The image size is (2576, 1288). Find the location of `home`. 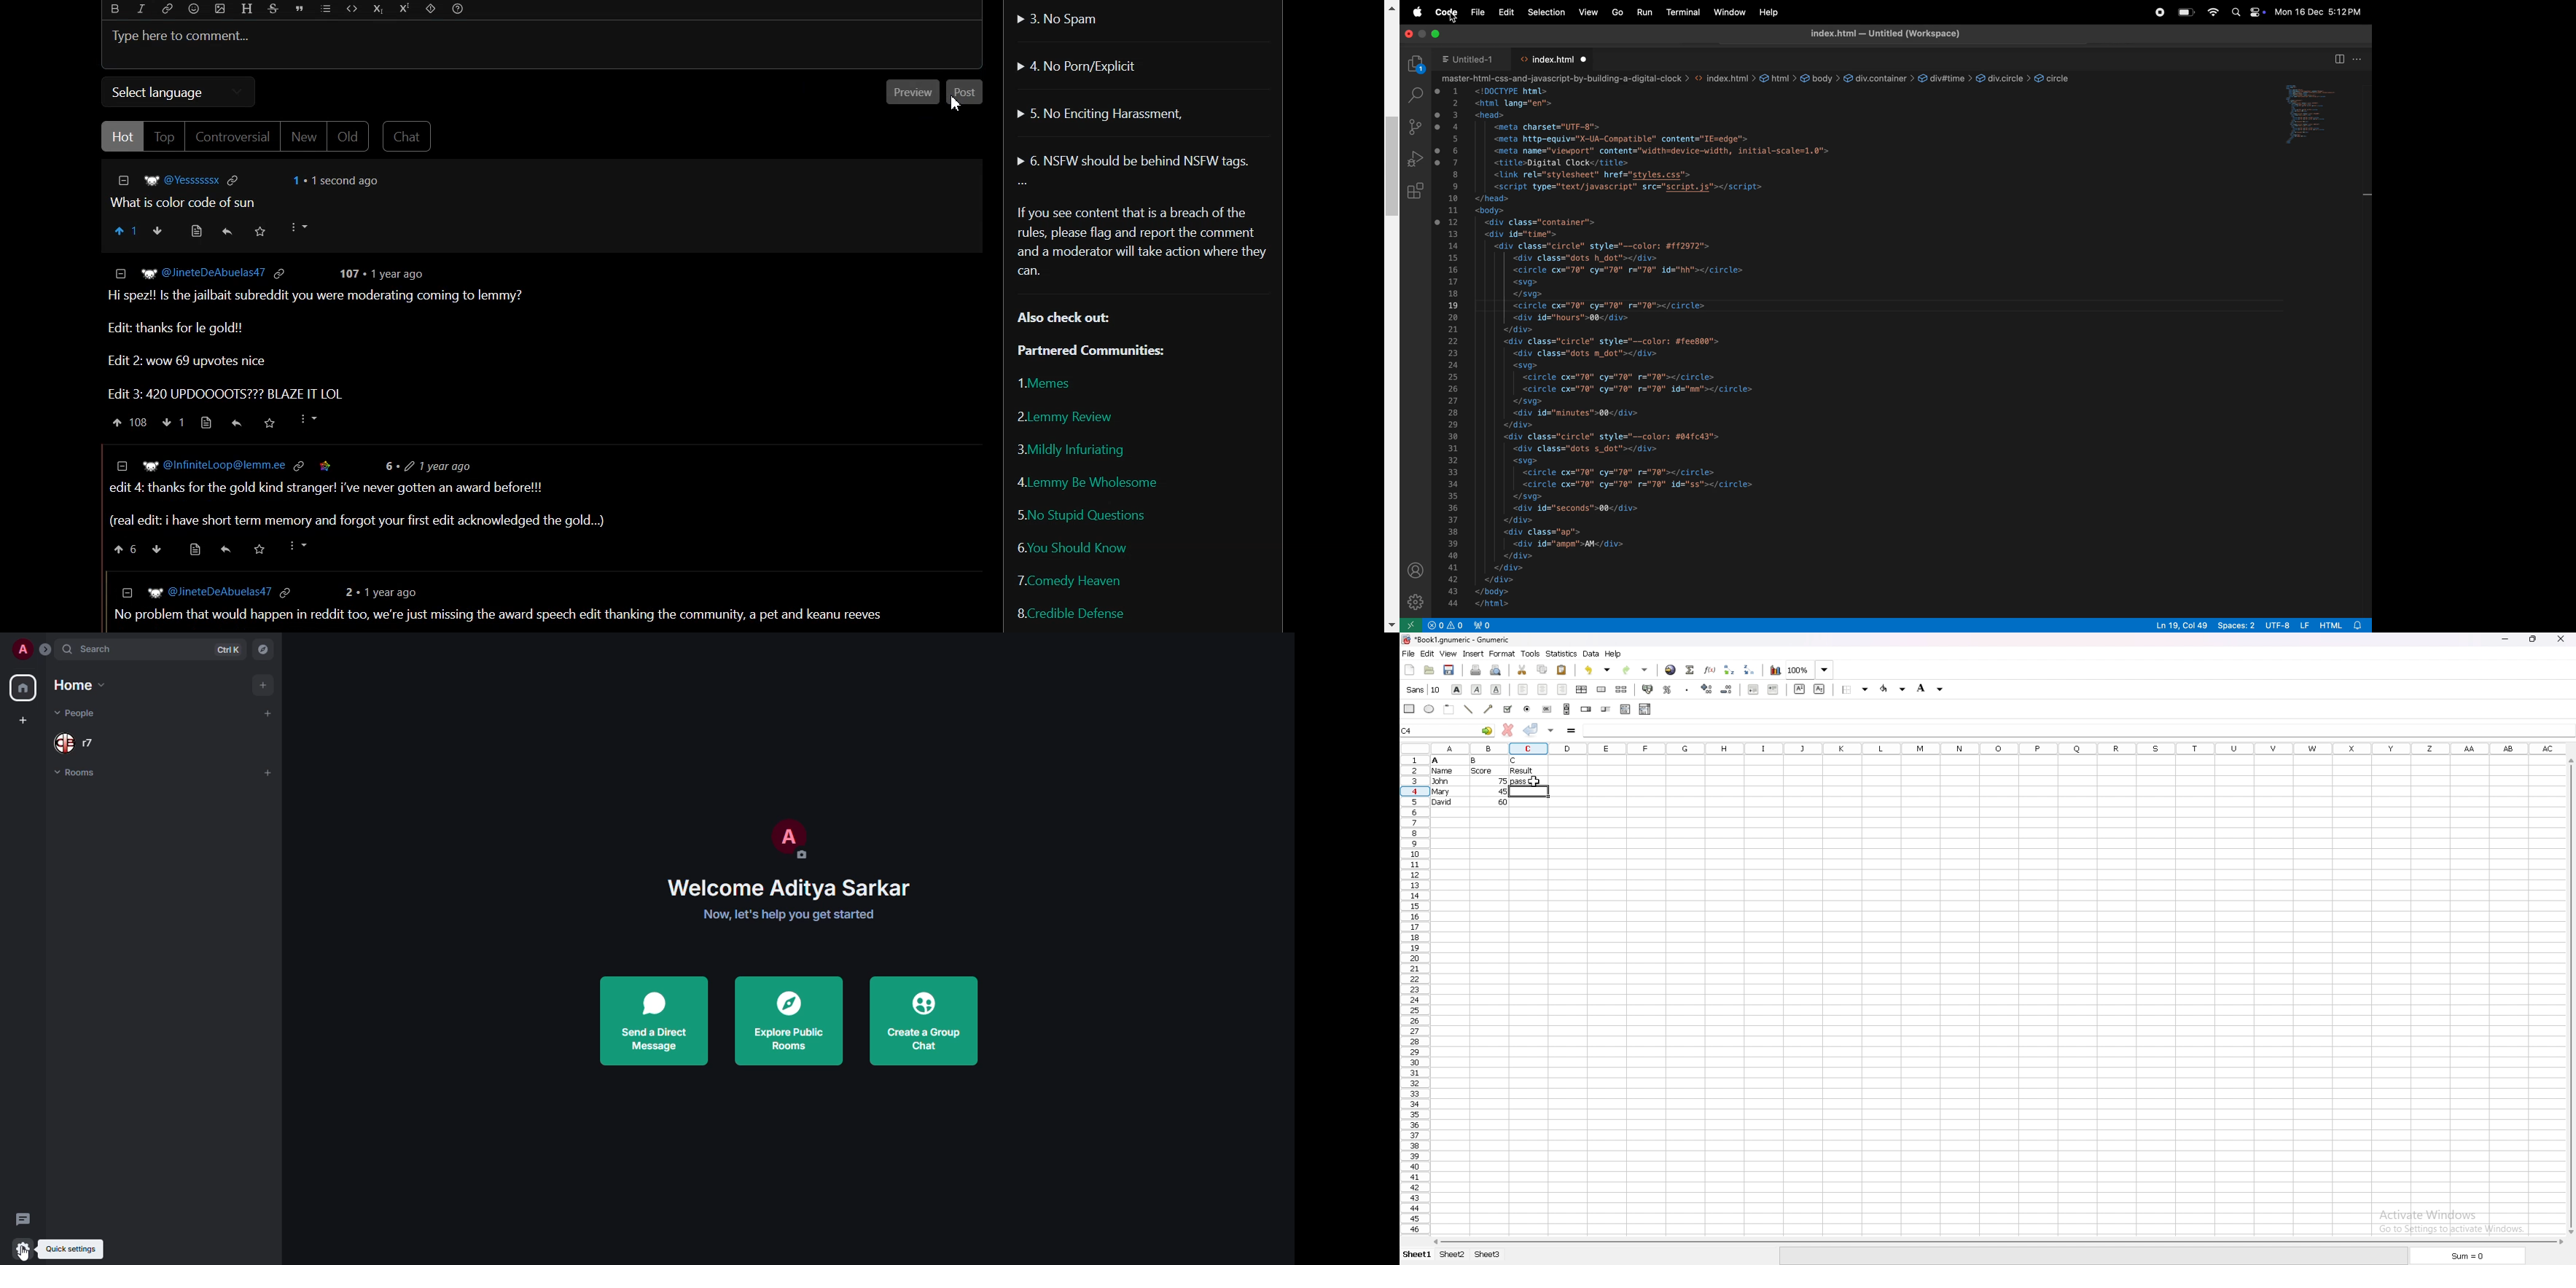

home is located at coordinates (24, 688).